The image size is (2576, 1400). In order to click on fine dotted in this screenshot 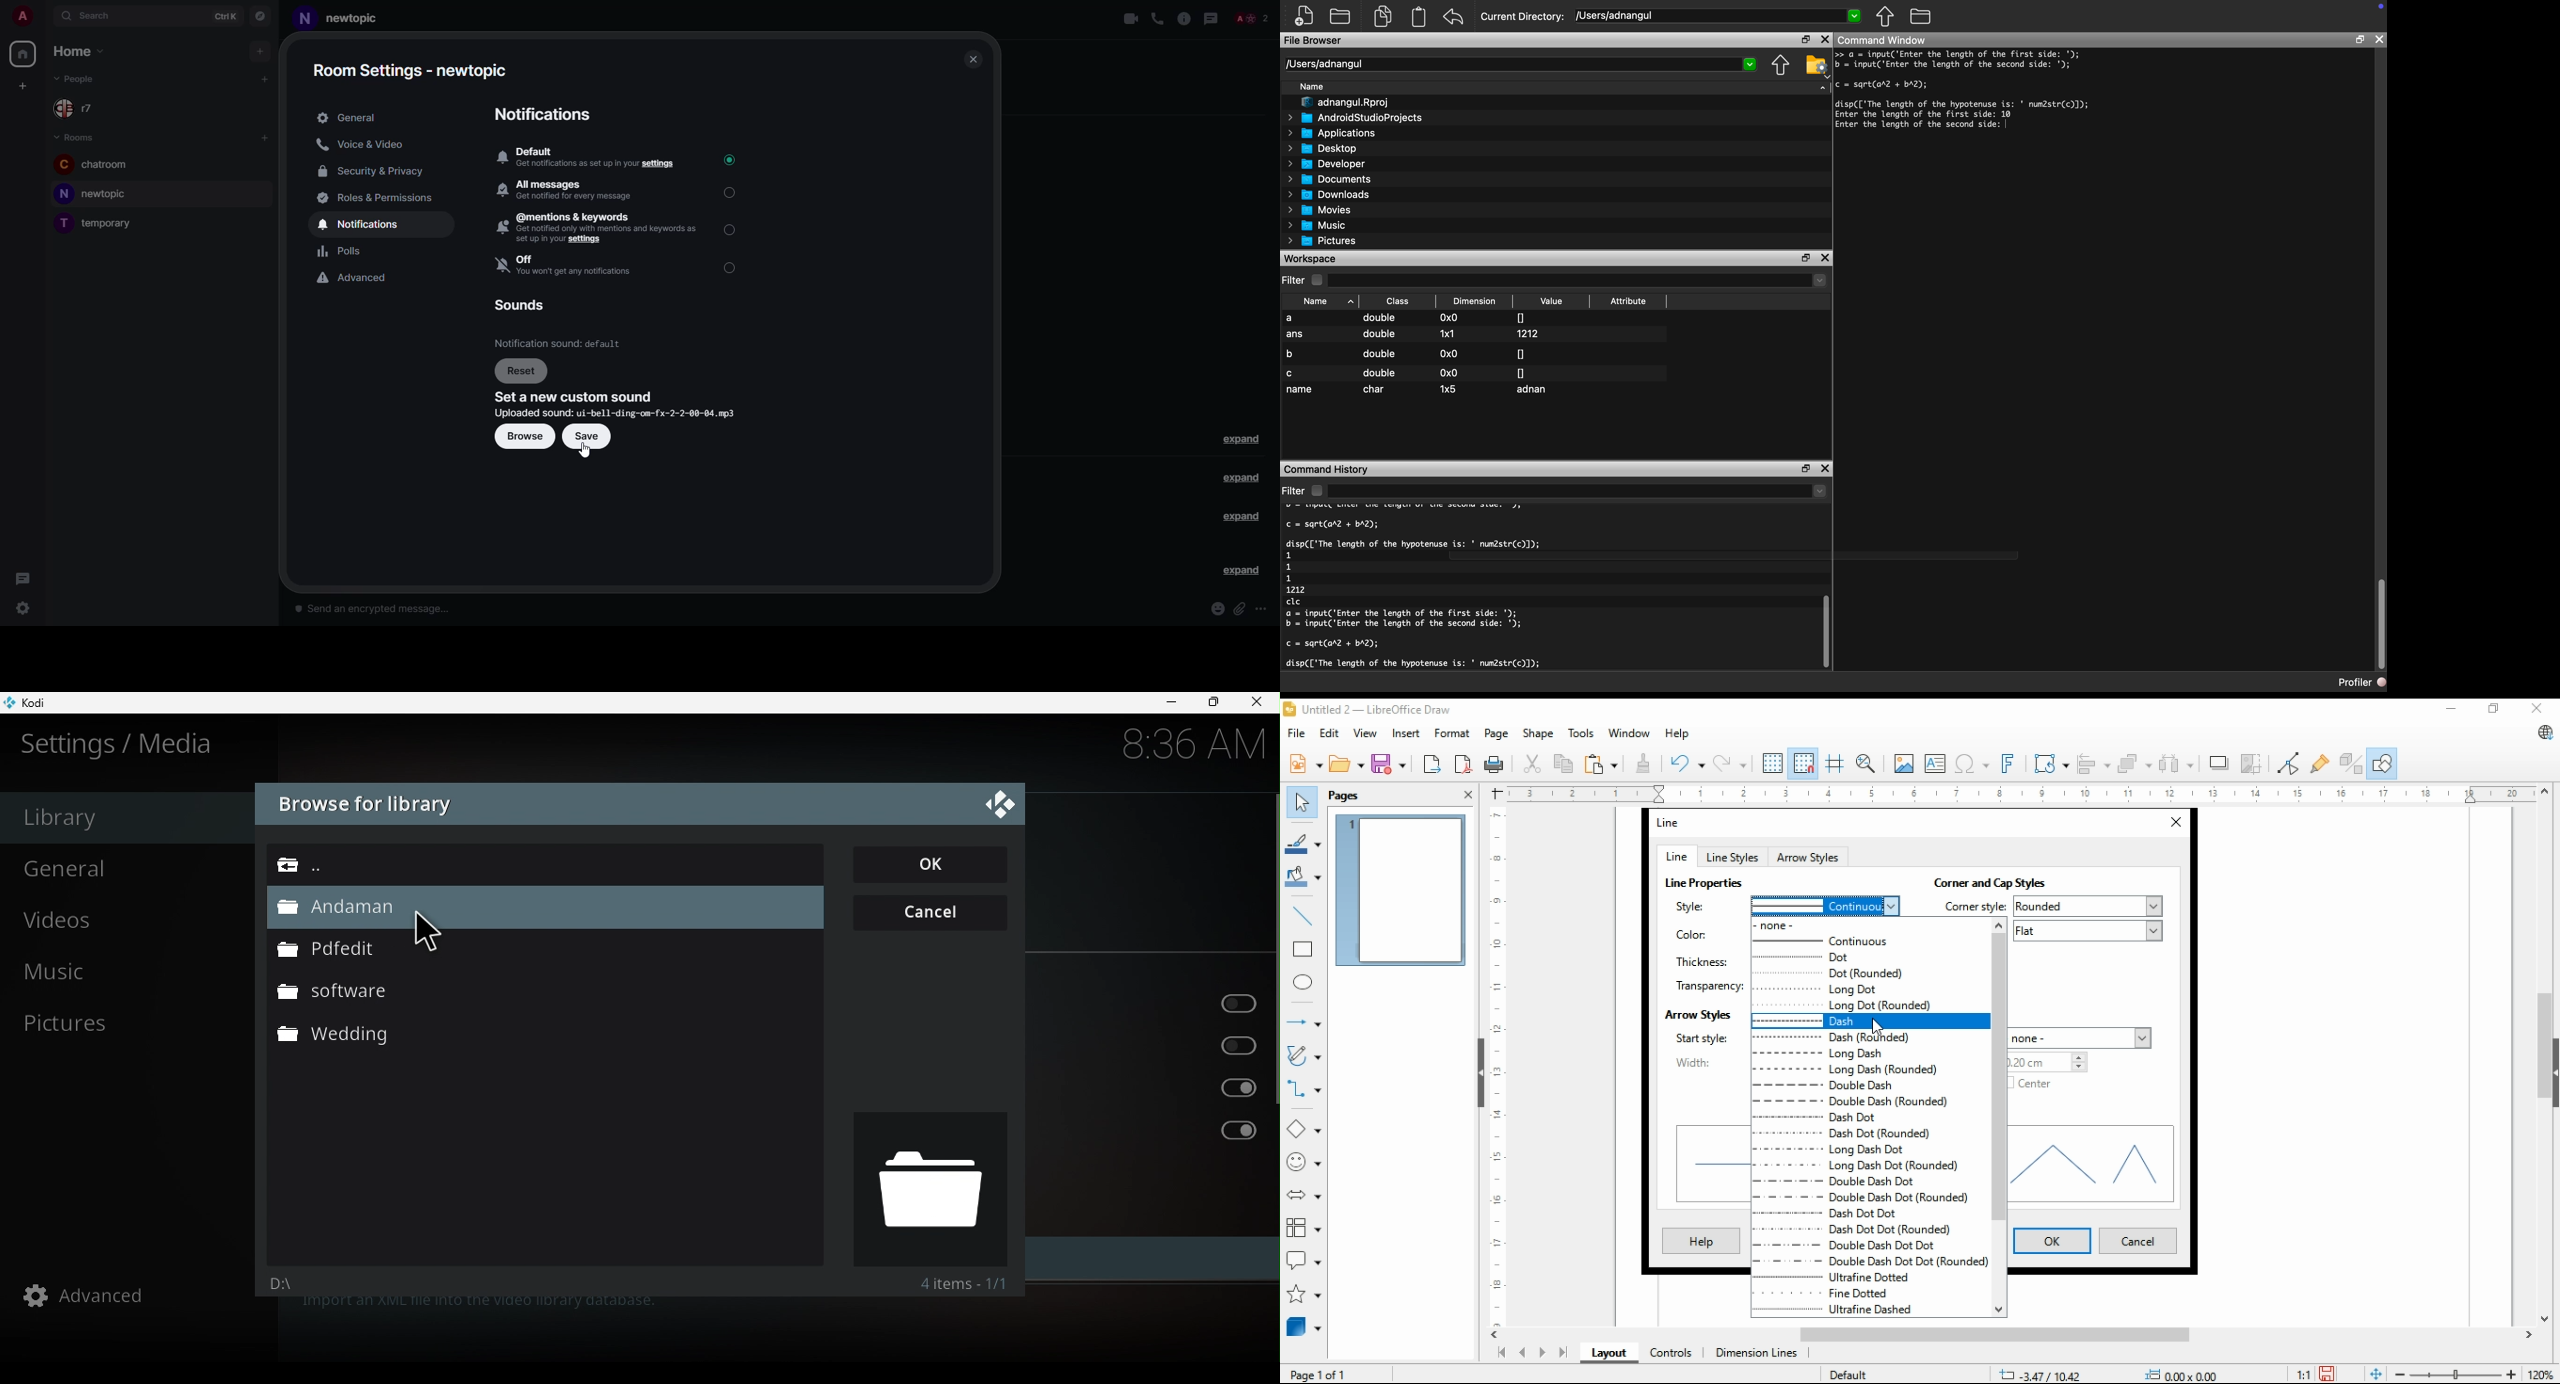, I will do `click(1869, 1292)`.